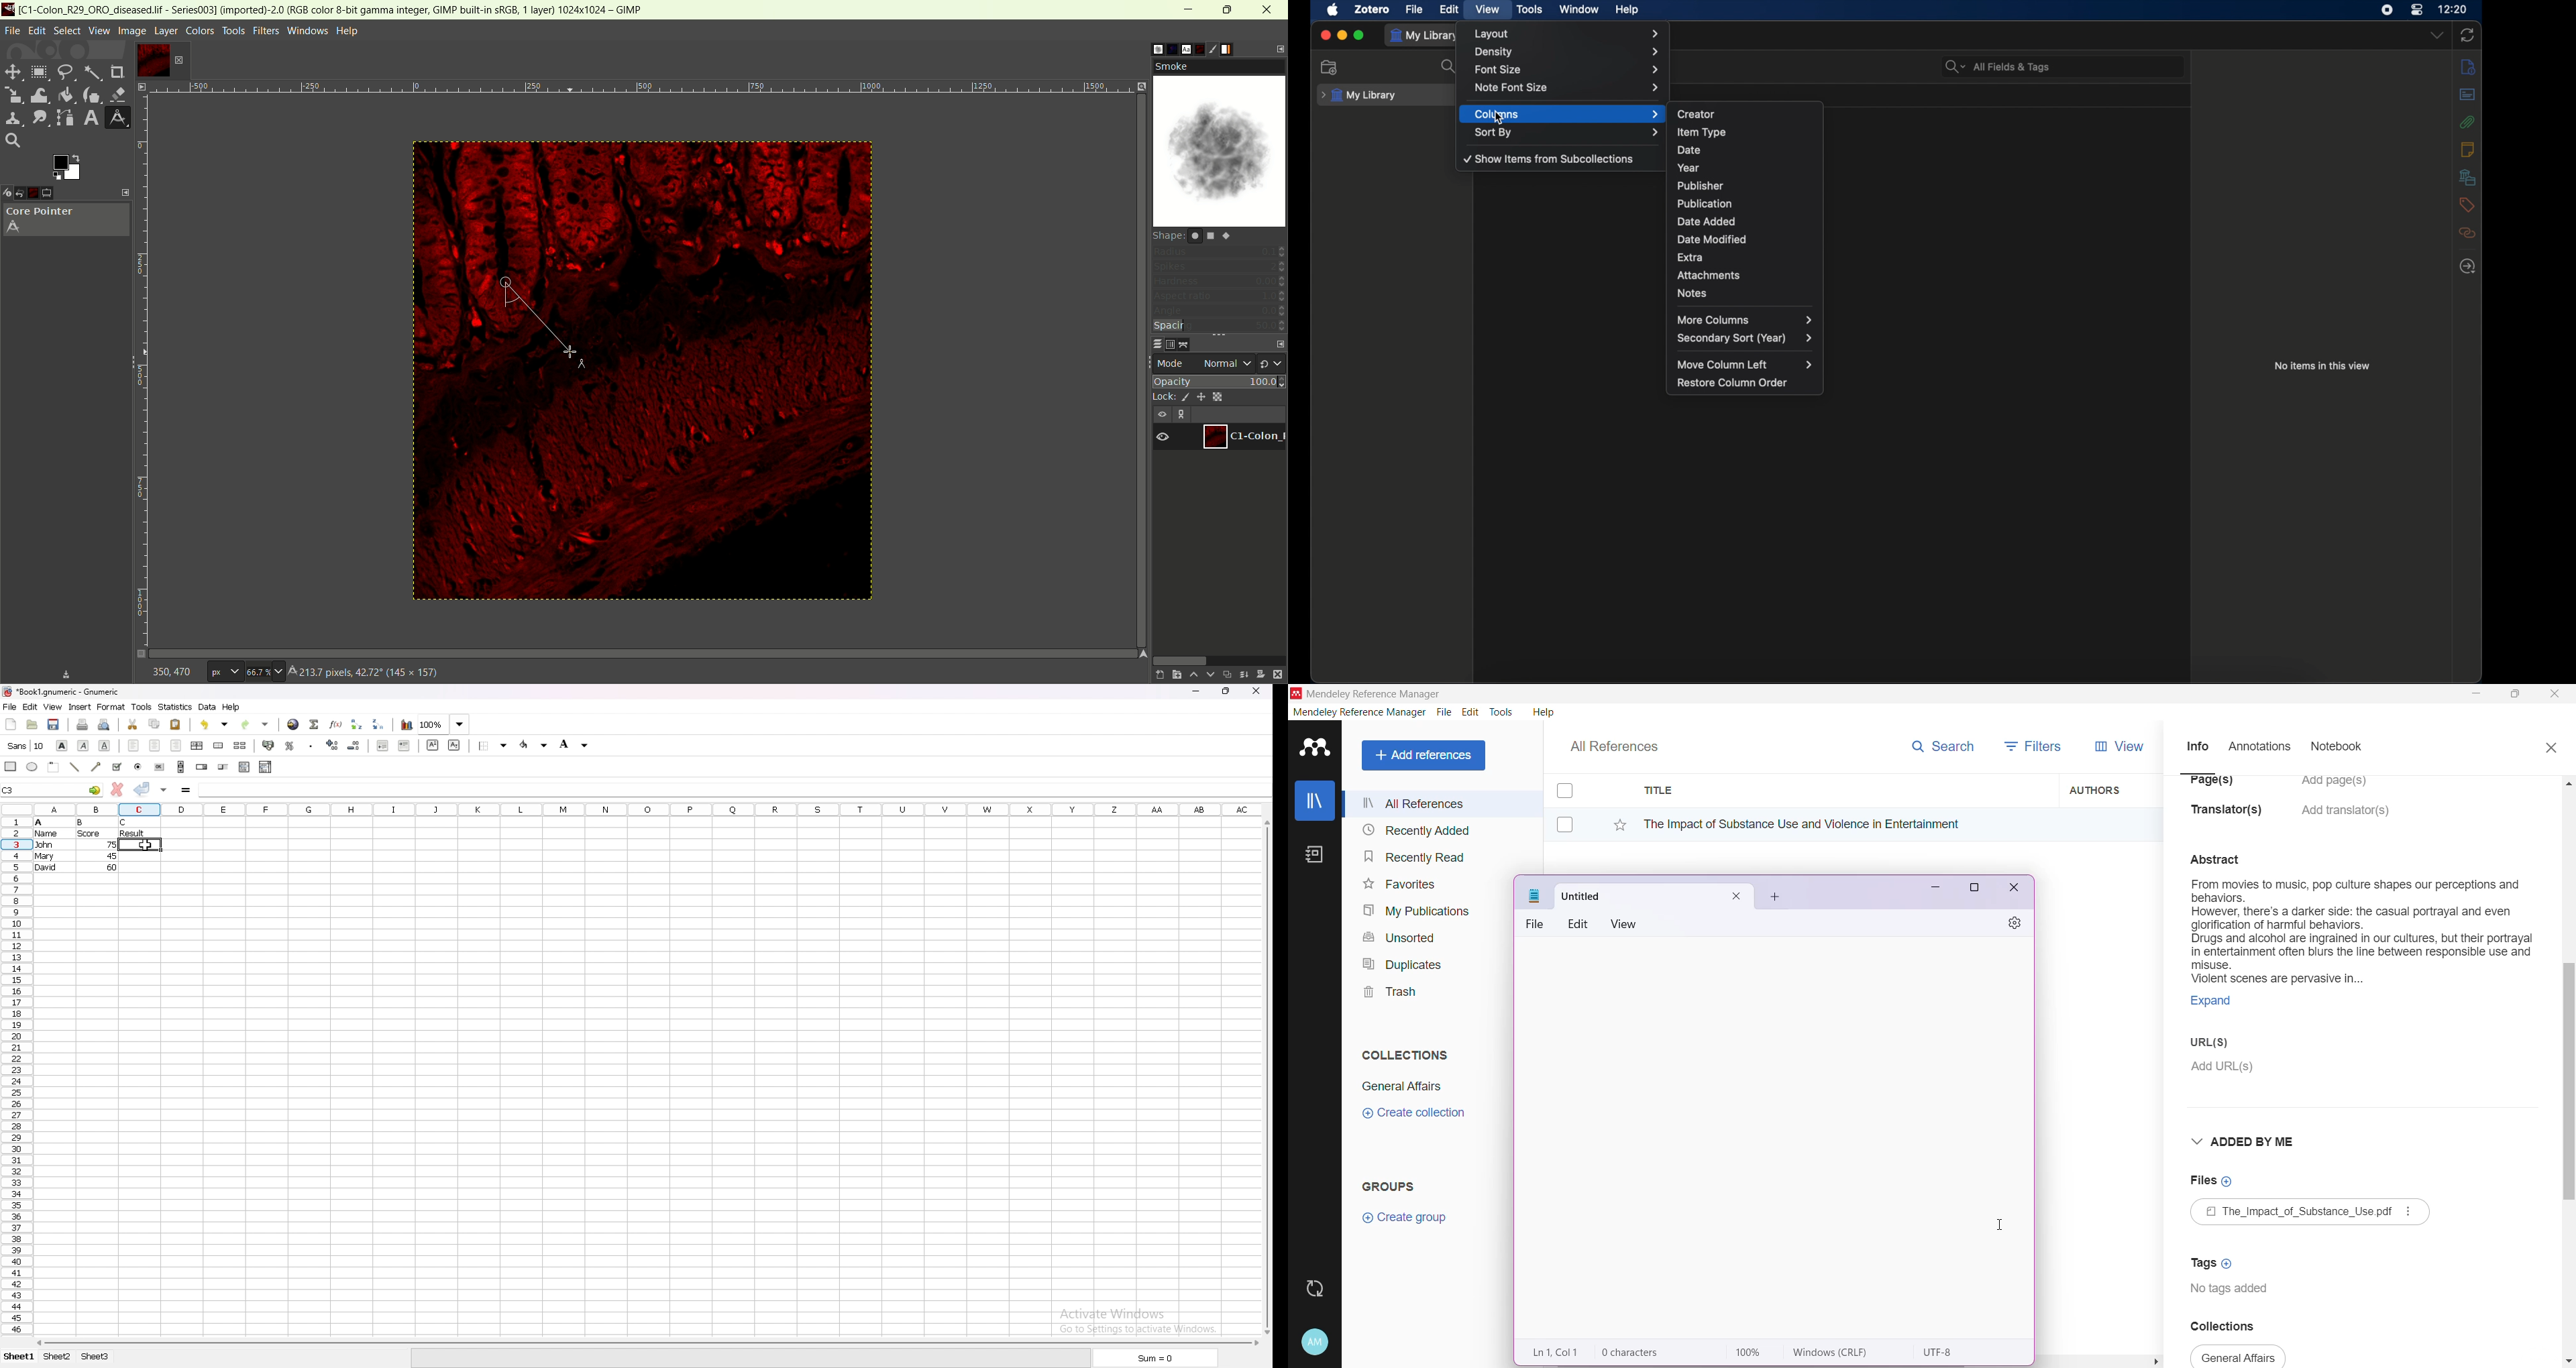 The width and height of the screenshot is (2576, 1372). Describe the element at coordinates (2072, 1333) in the screenshot. I see `grammarly logo` at that location.